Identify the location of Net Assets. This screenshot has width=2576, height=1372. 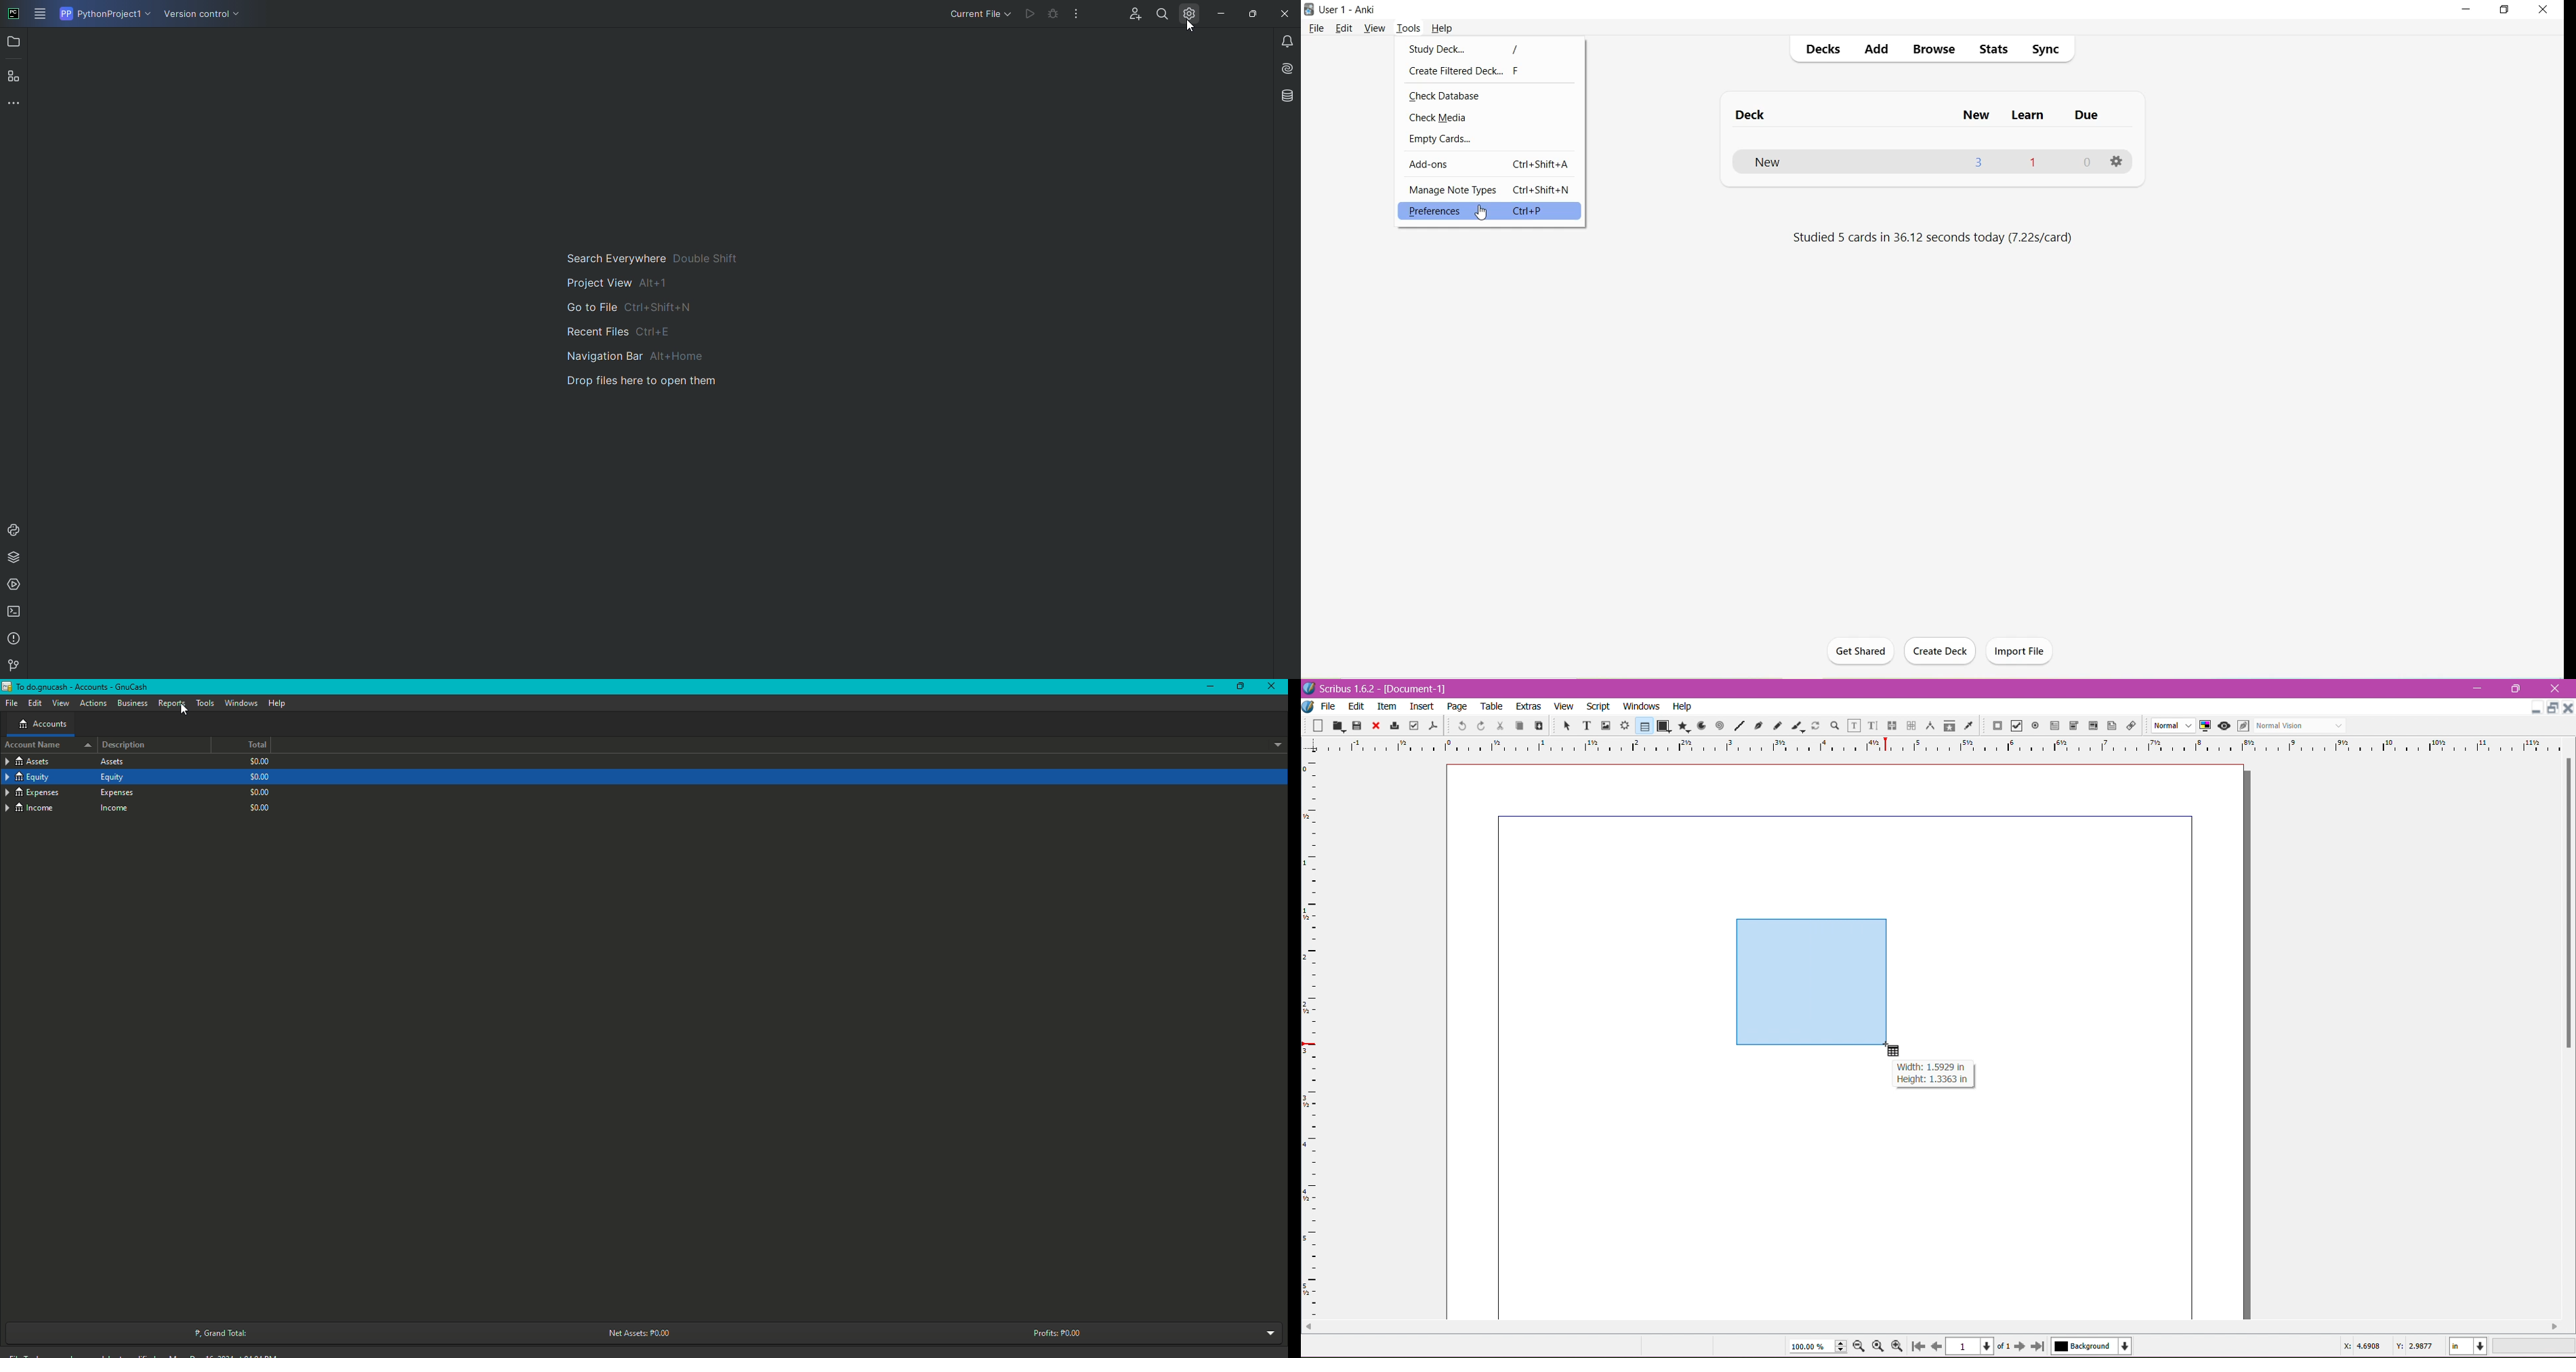
(641, 1333).